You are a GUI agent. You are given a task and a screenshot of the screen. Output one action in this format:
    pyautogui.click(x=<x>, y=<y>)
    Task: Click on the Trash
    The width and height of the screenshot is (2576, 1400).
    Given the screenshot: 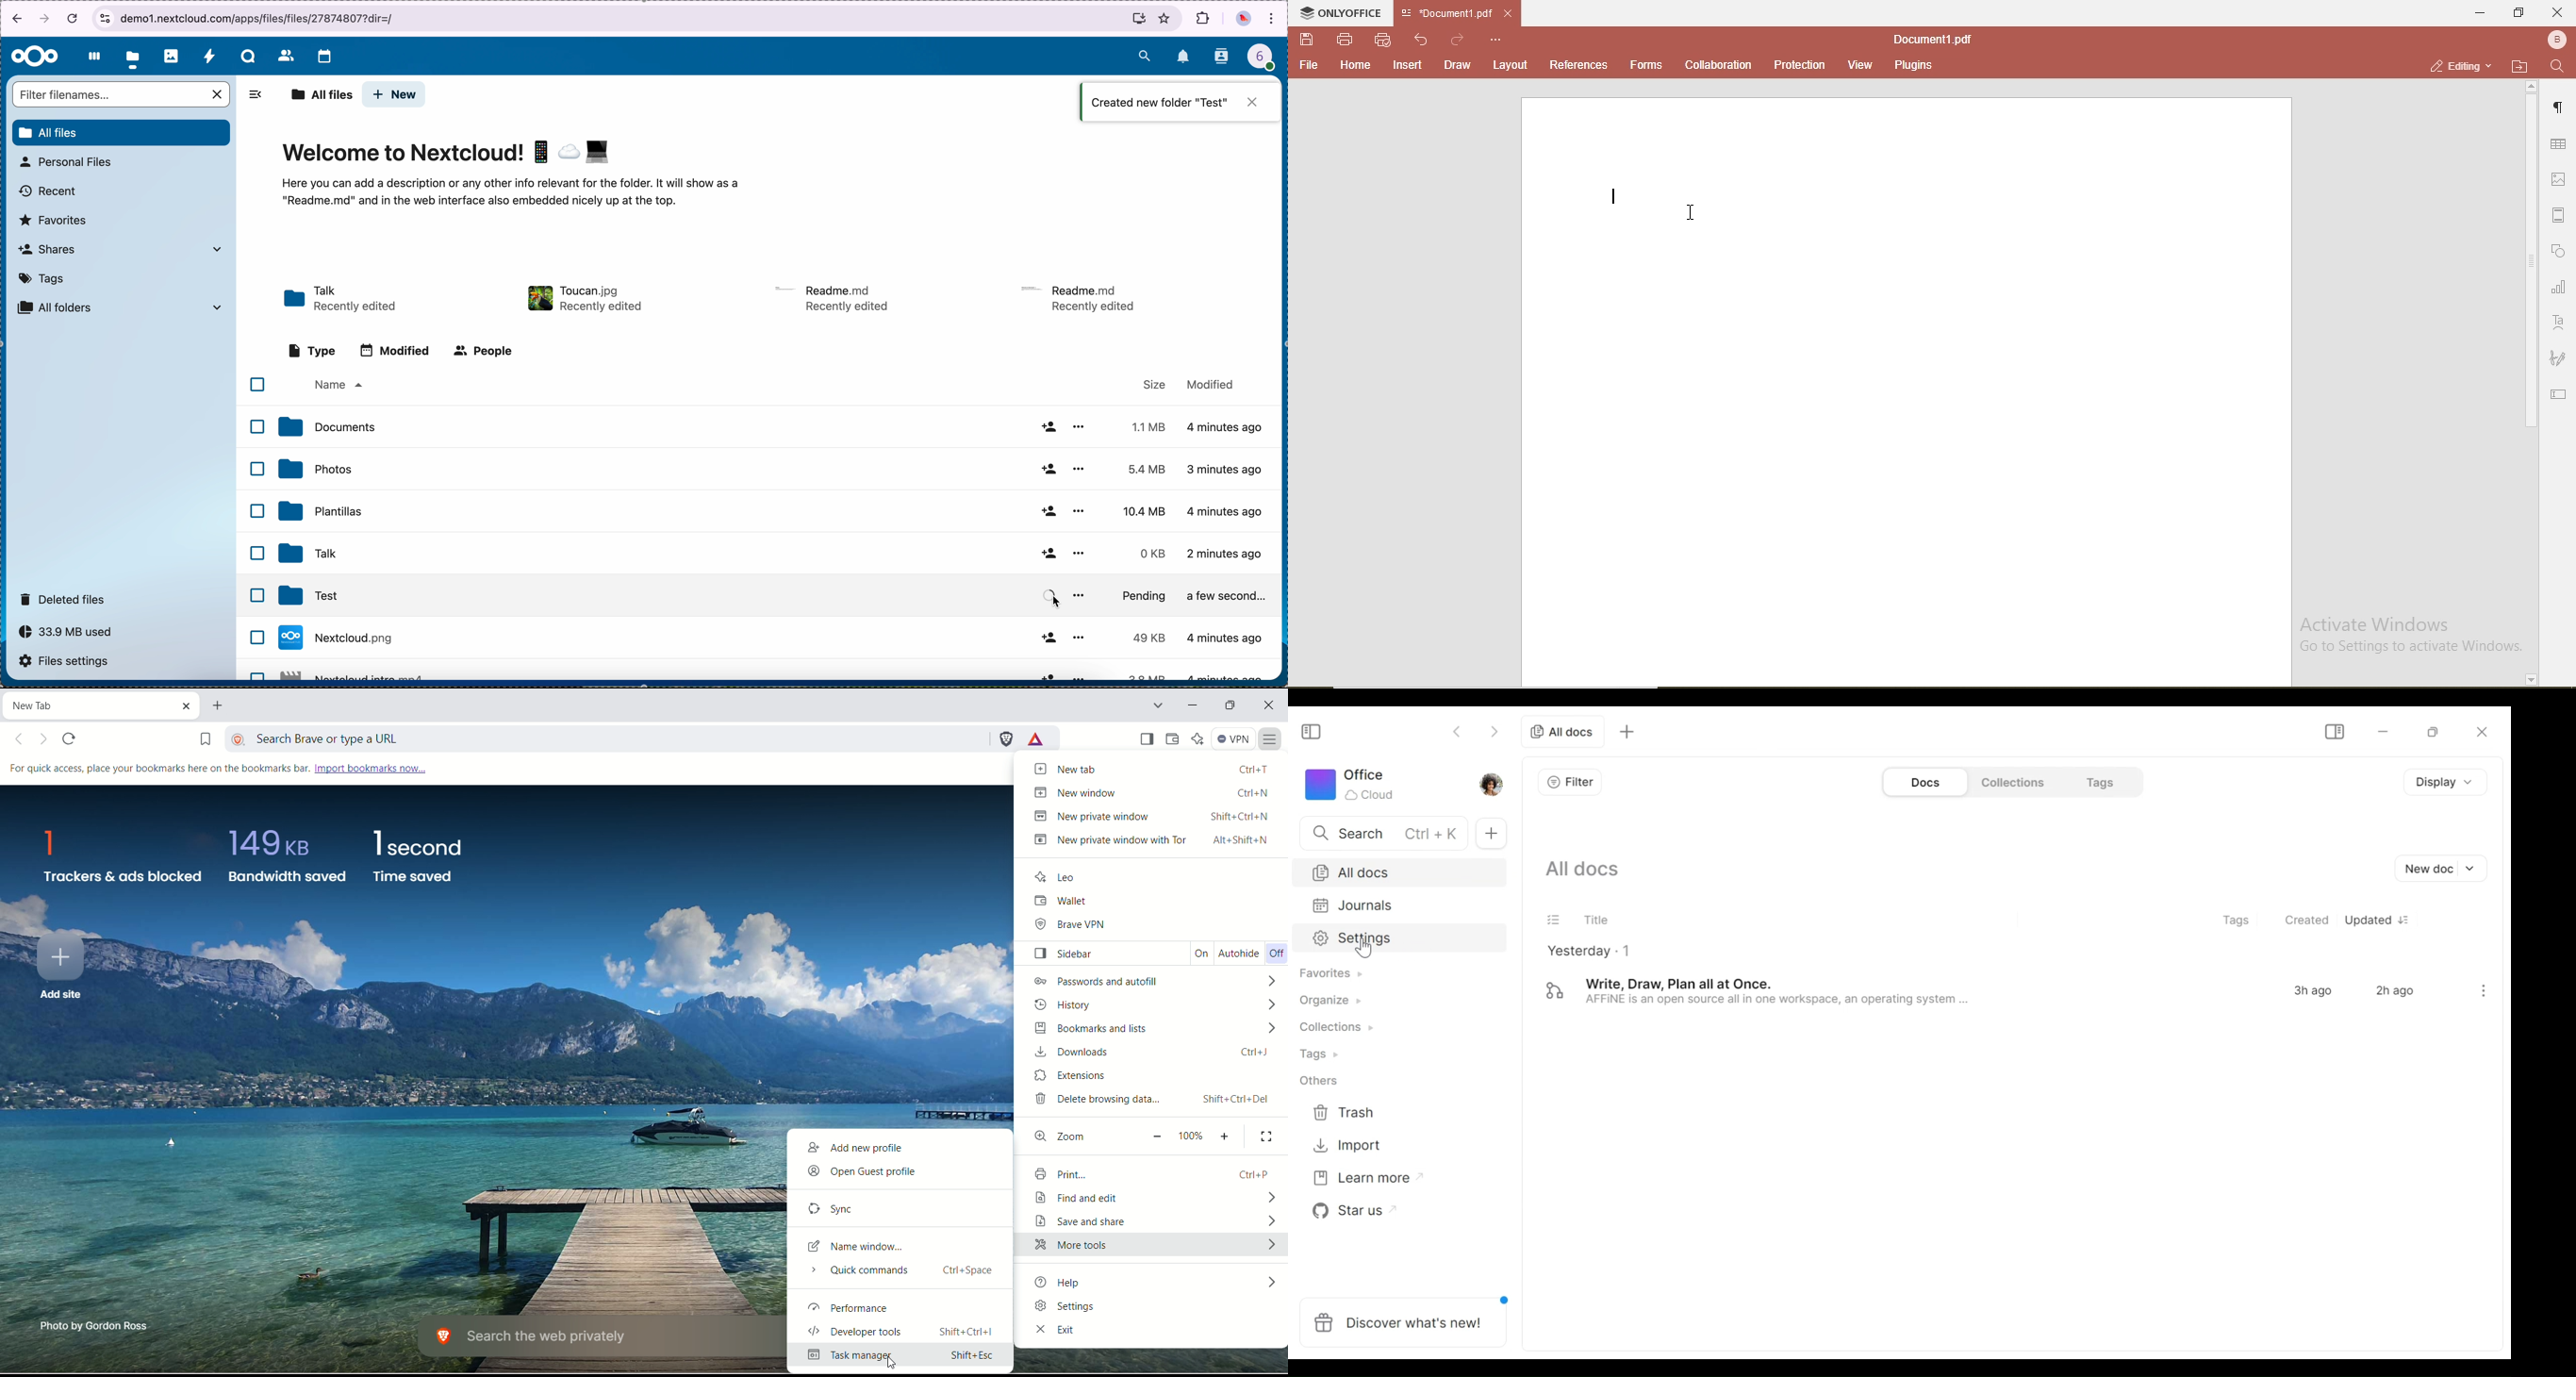 What is the action you would take?
    pyautogui.click(x=1344, y=1113)
    